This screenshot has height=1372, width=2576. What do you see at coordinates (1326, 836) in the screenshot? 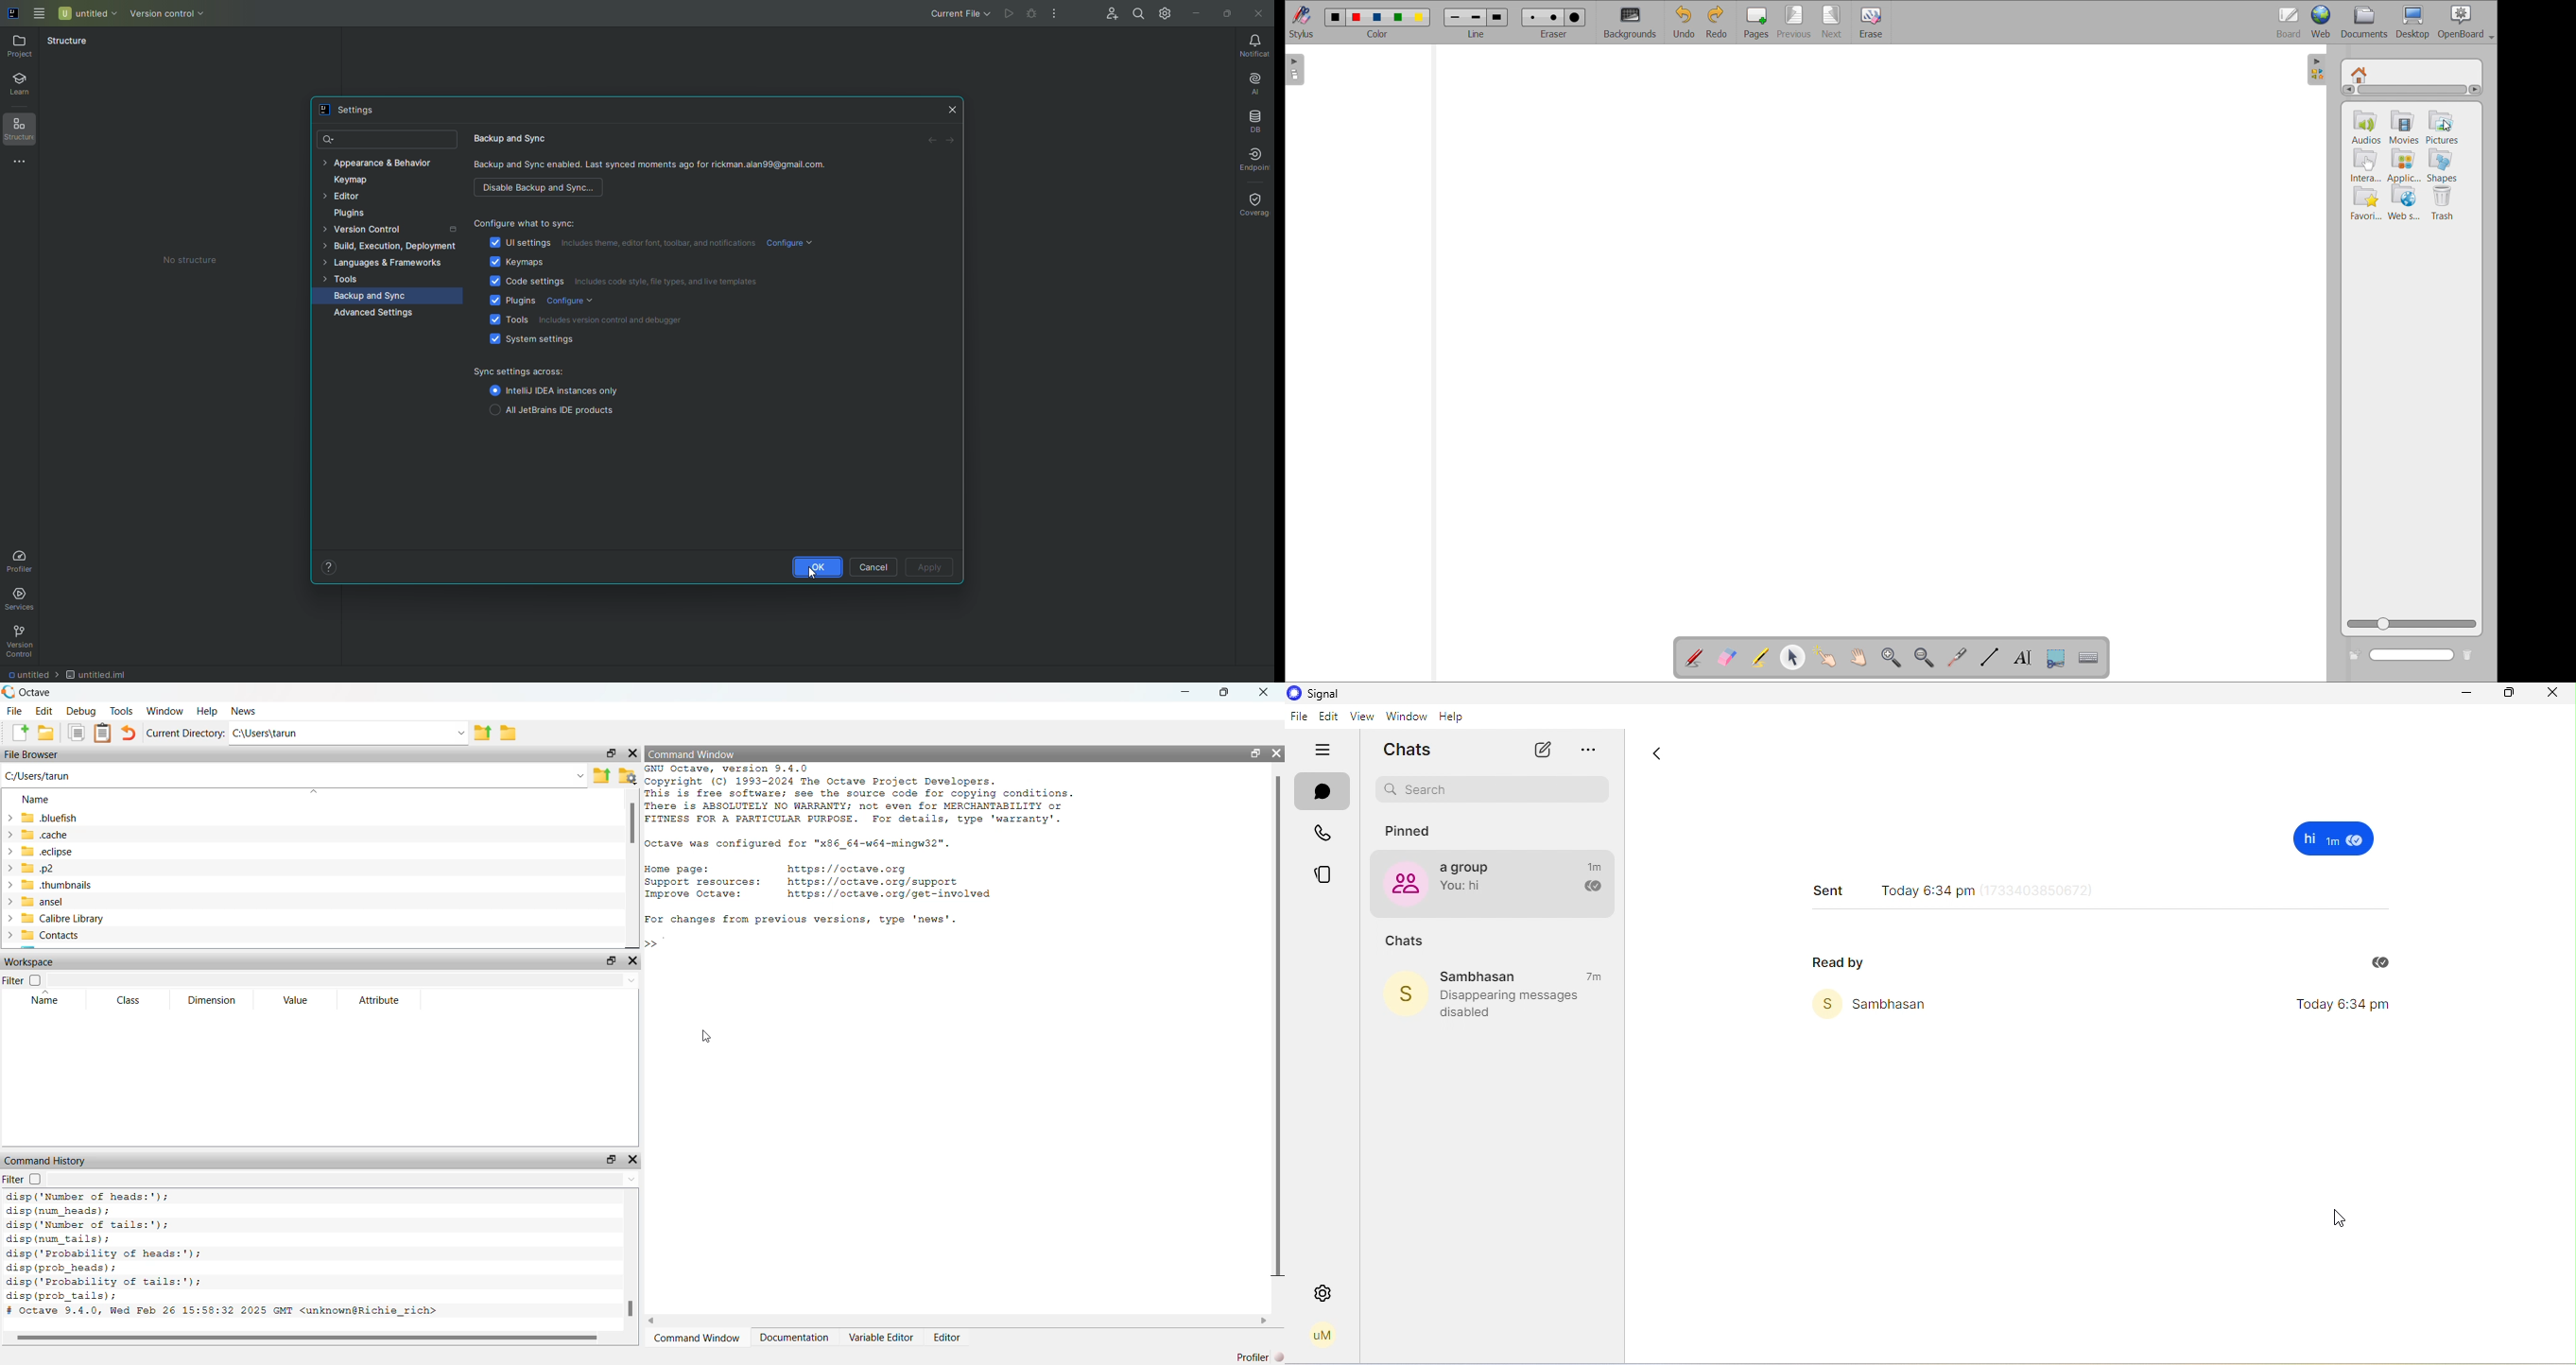
I see `calls` at bounding box center [1326, 836].